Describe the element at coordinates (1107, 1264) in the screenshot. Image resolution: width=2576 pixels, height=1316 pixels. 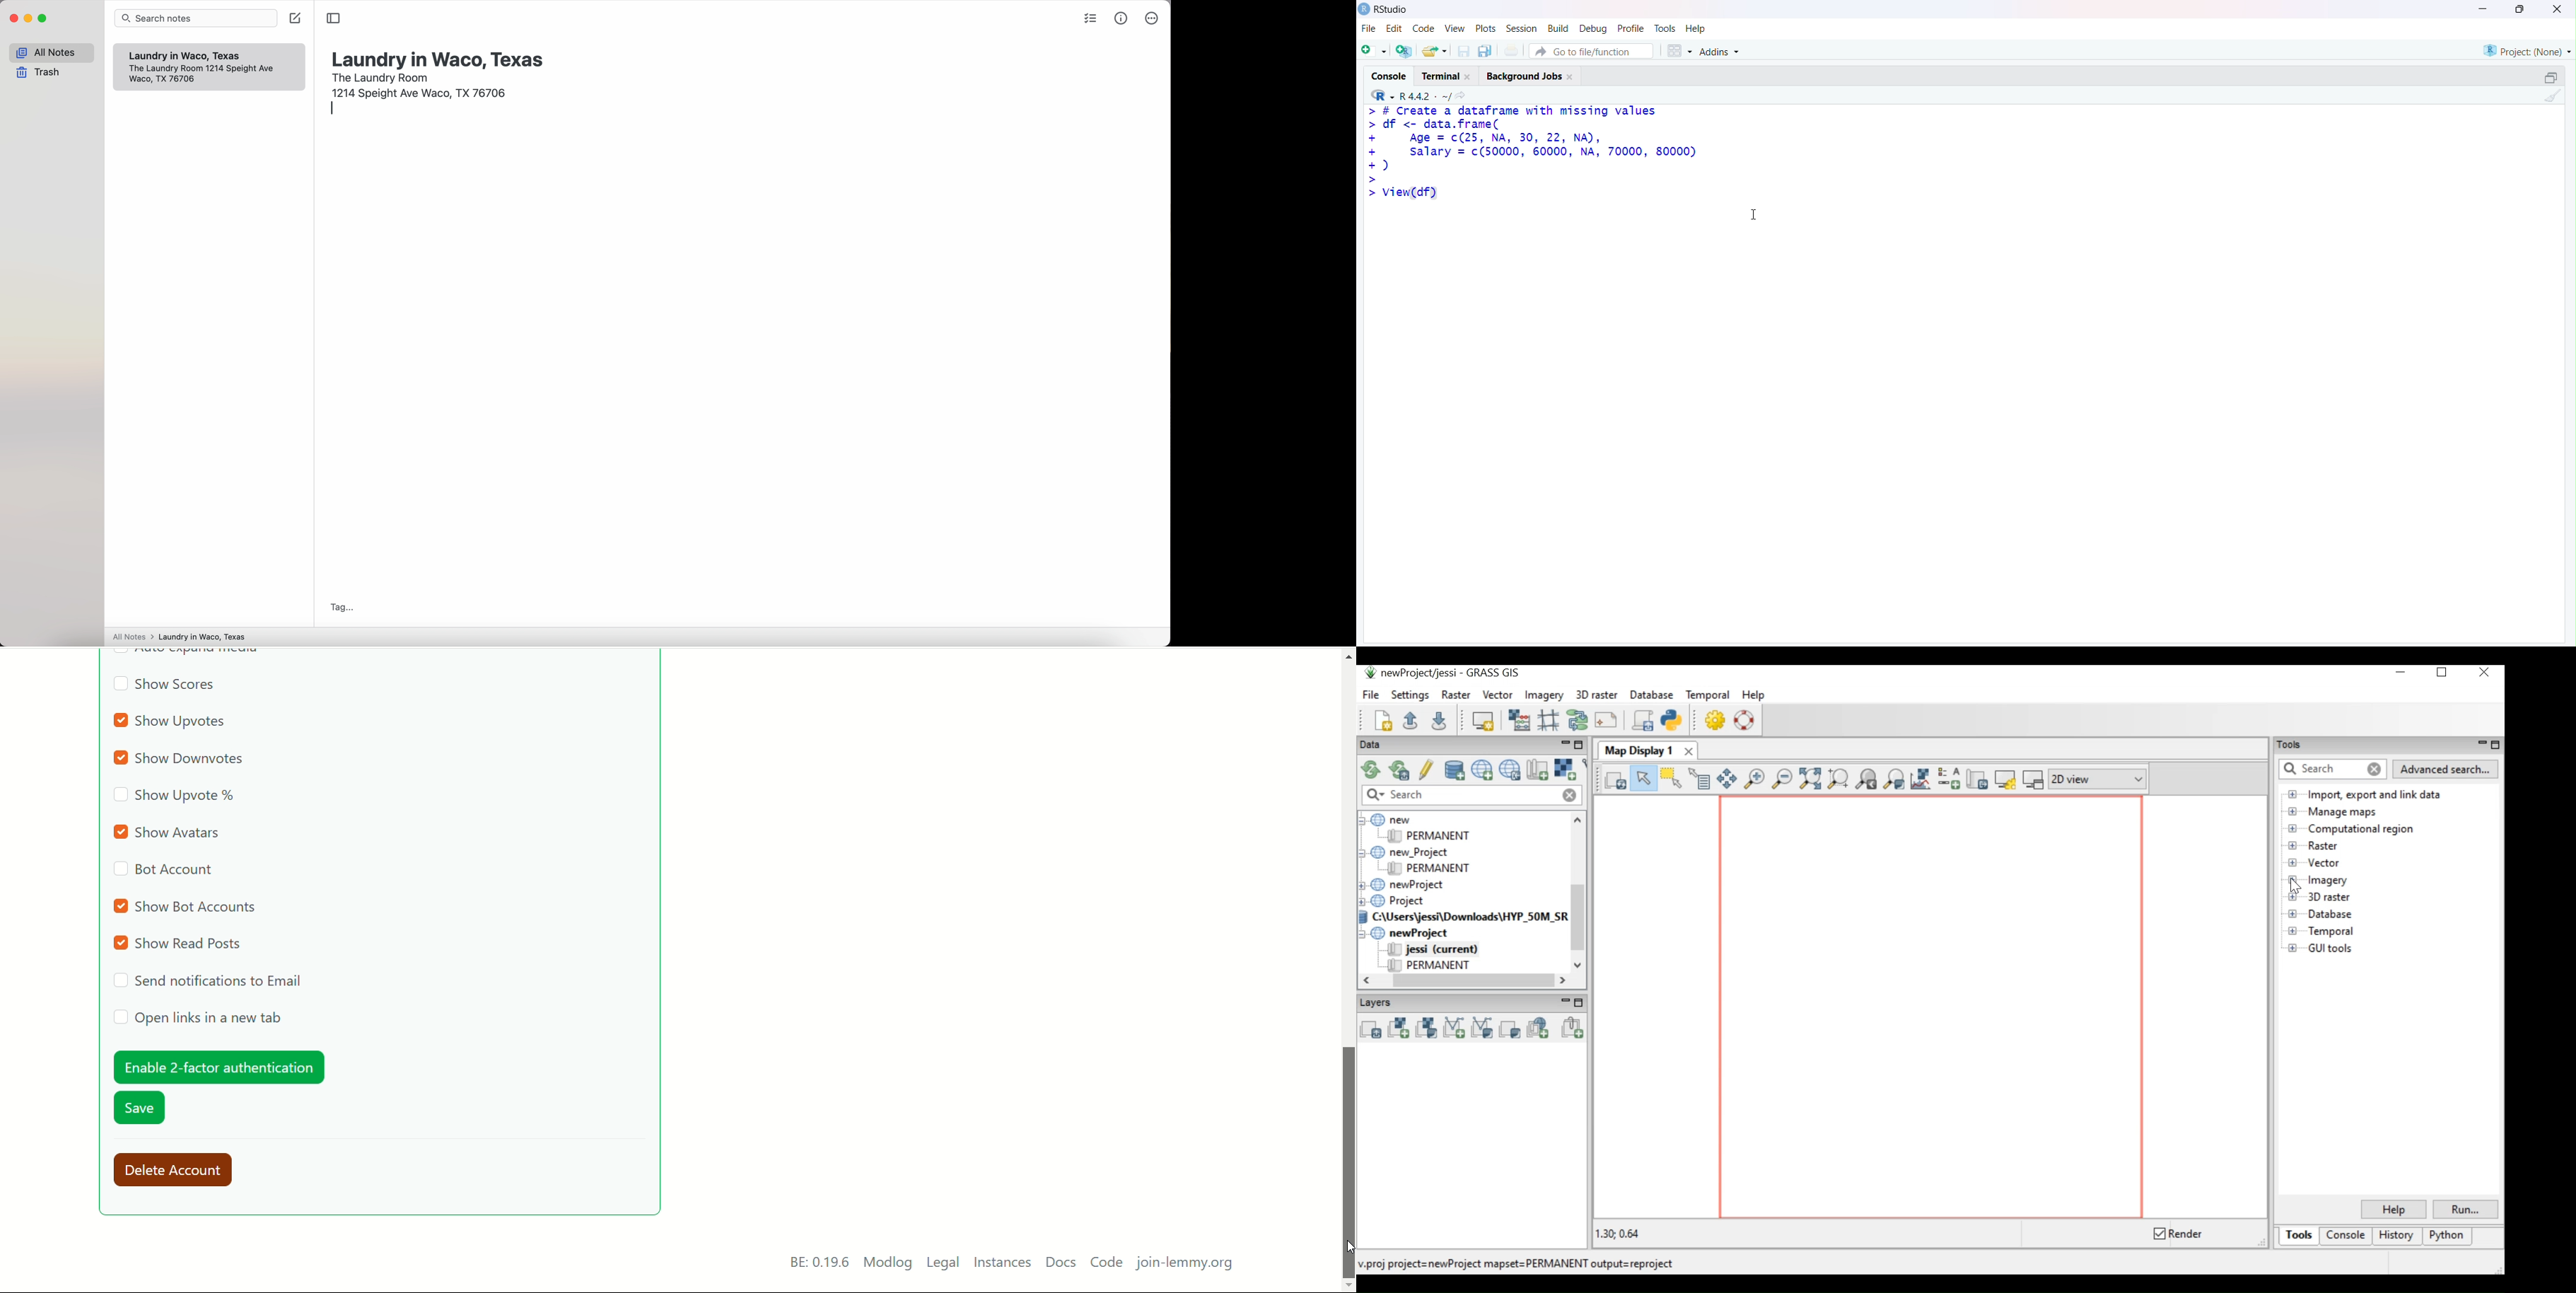
I see `code` at that location.